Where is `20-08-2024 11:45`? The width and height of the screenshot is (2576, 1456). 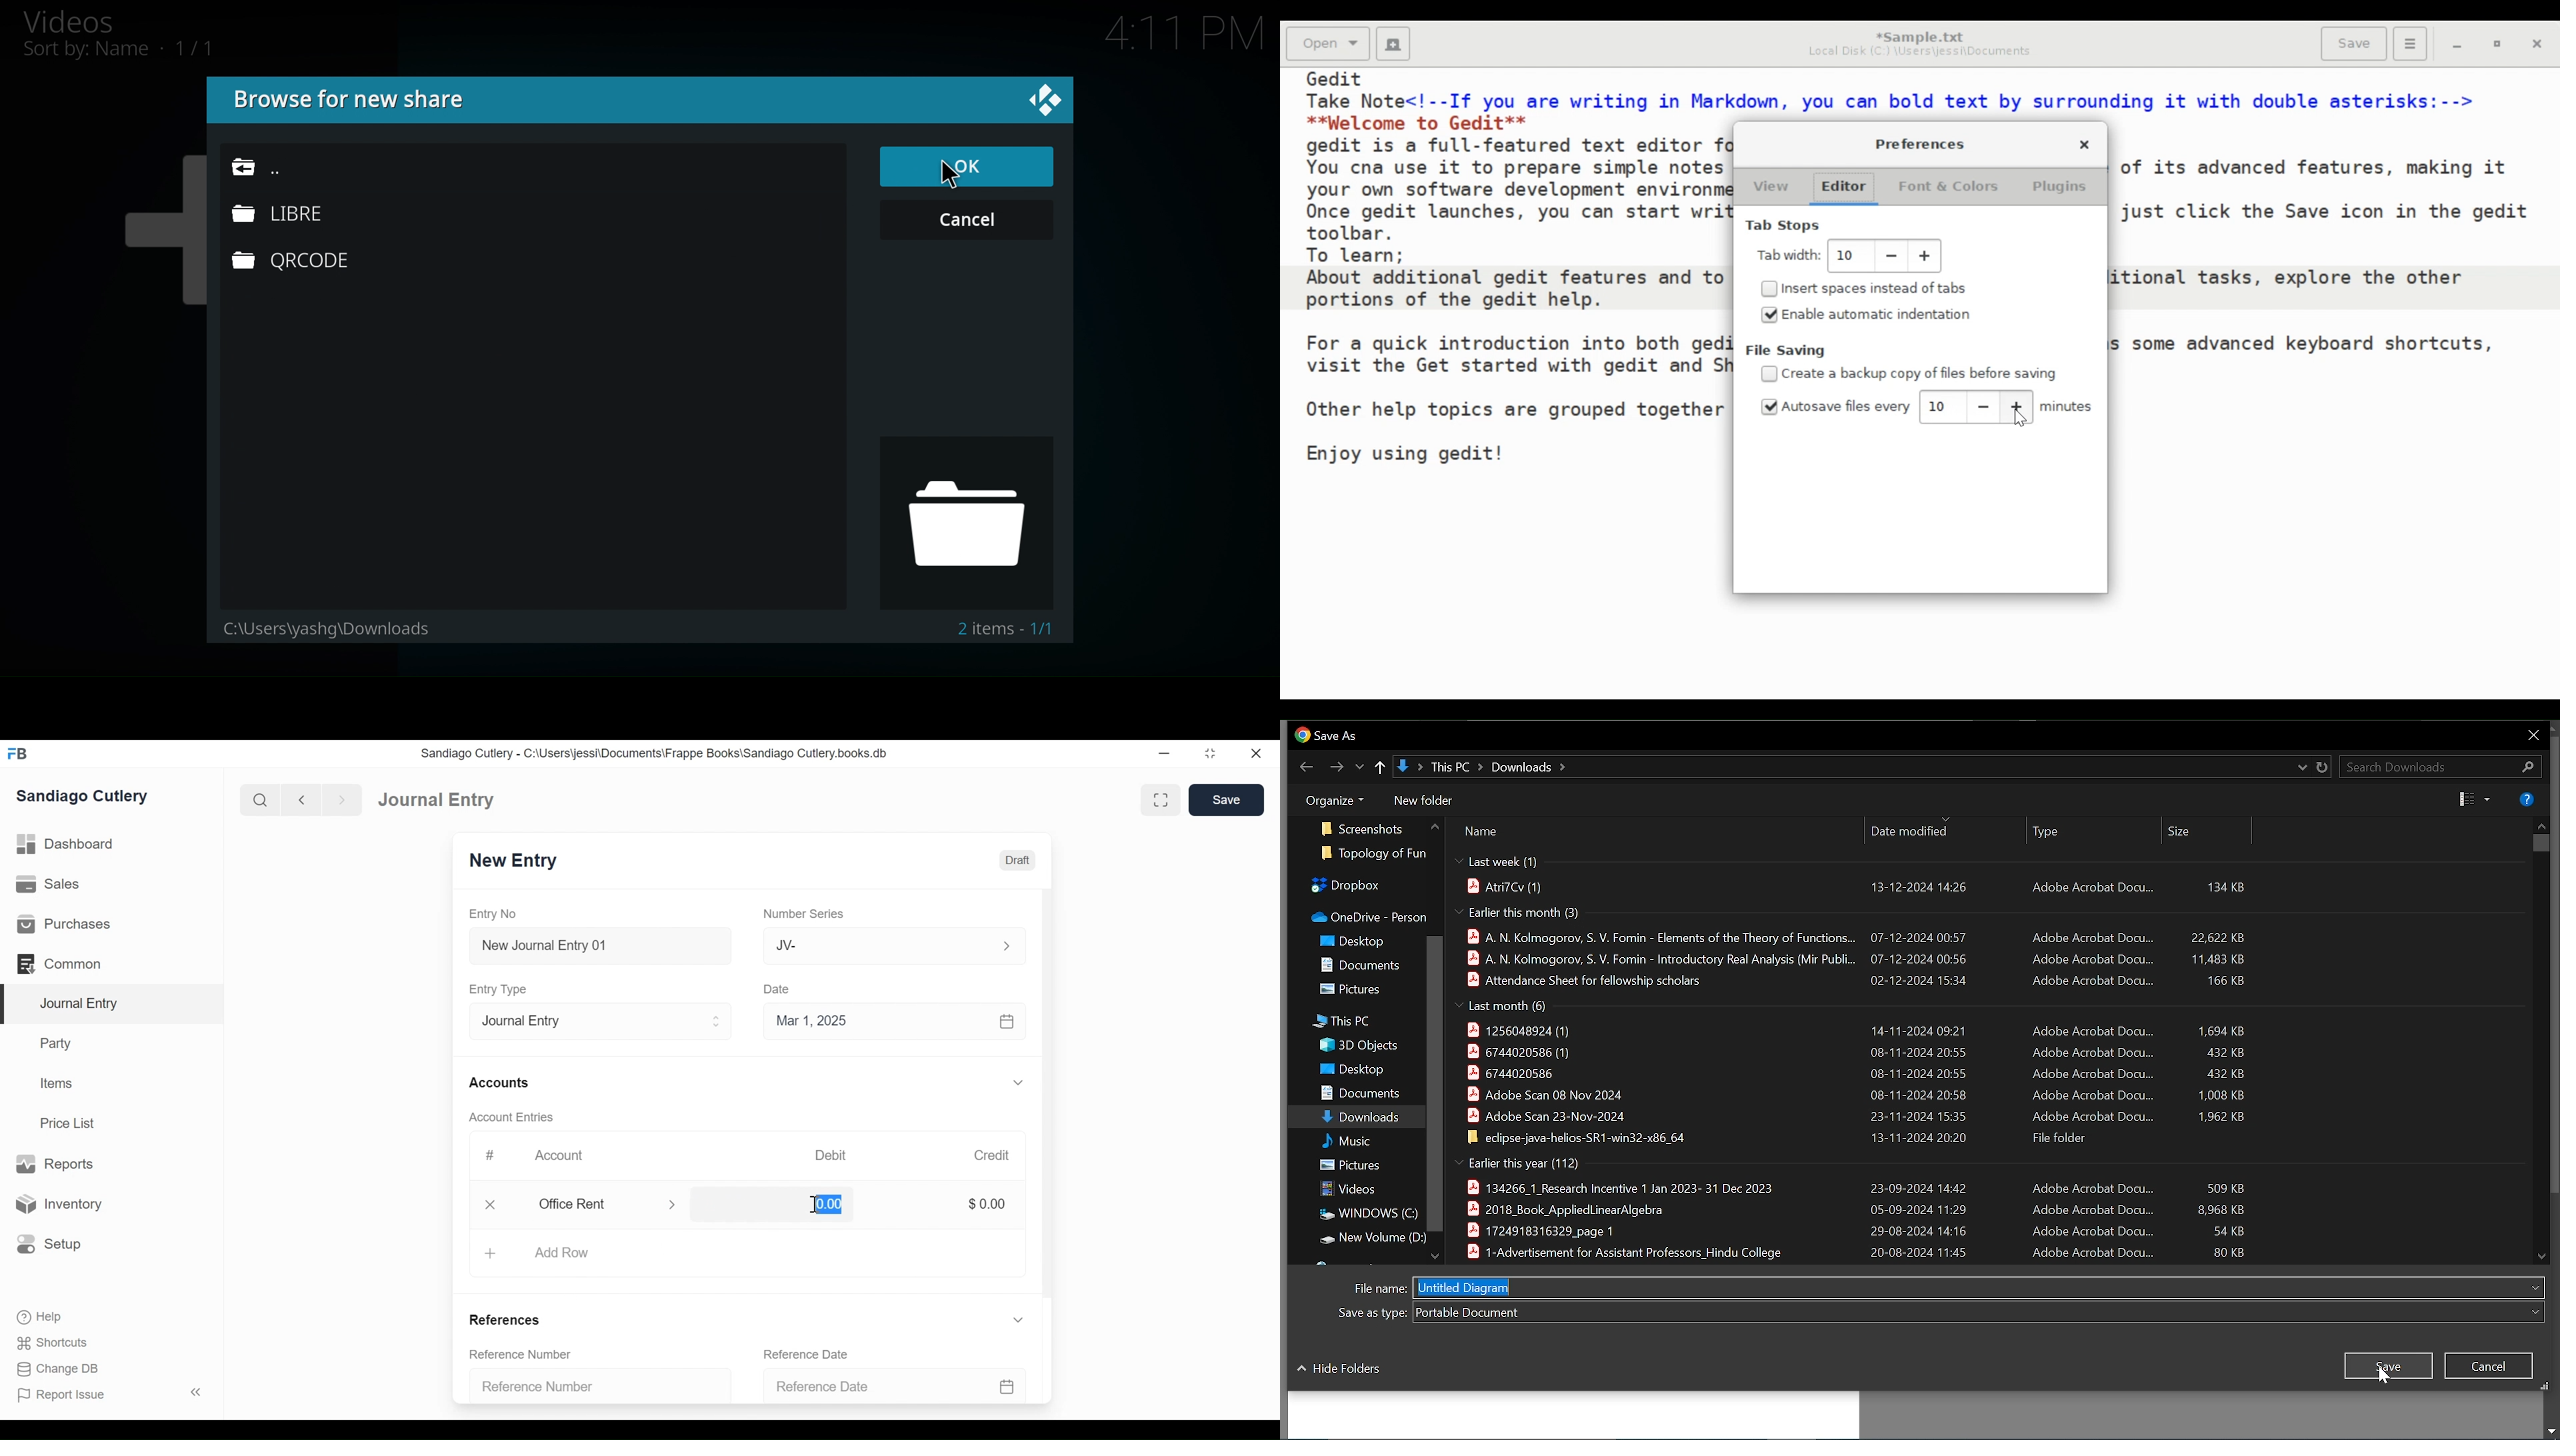 20-08-2024 11:45 is located at coordinates (1919, 1253).